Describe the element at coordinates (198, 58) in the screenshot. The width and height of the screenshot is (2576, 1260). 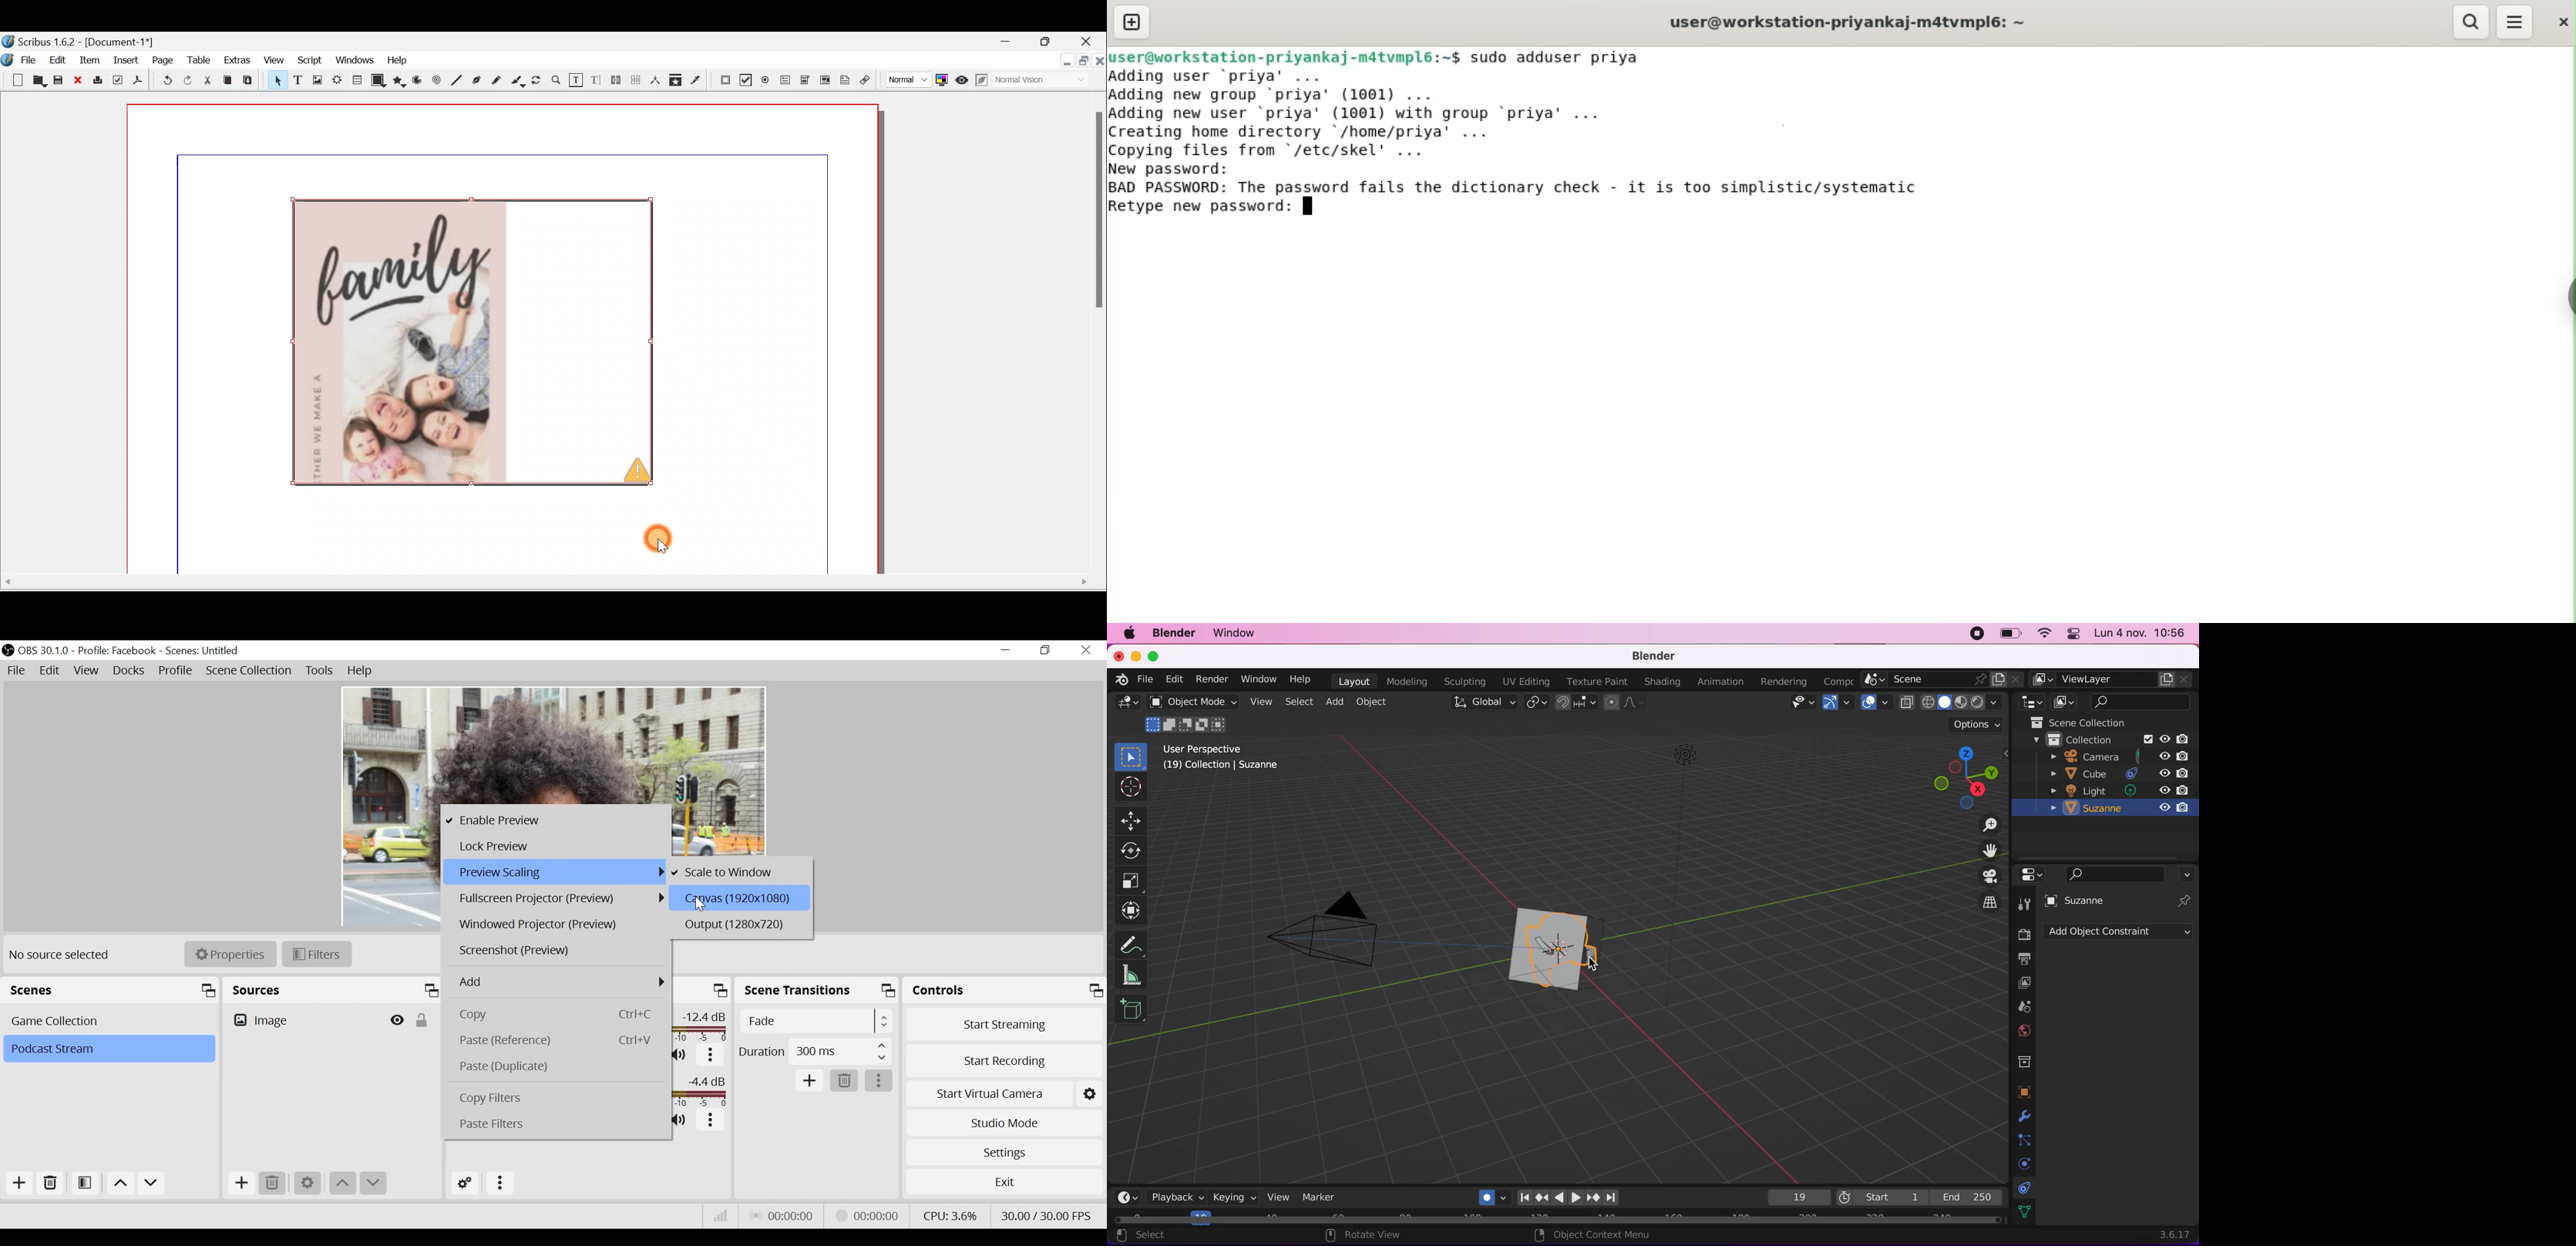
I see `Table` at that location.